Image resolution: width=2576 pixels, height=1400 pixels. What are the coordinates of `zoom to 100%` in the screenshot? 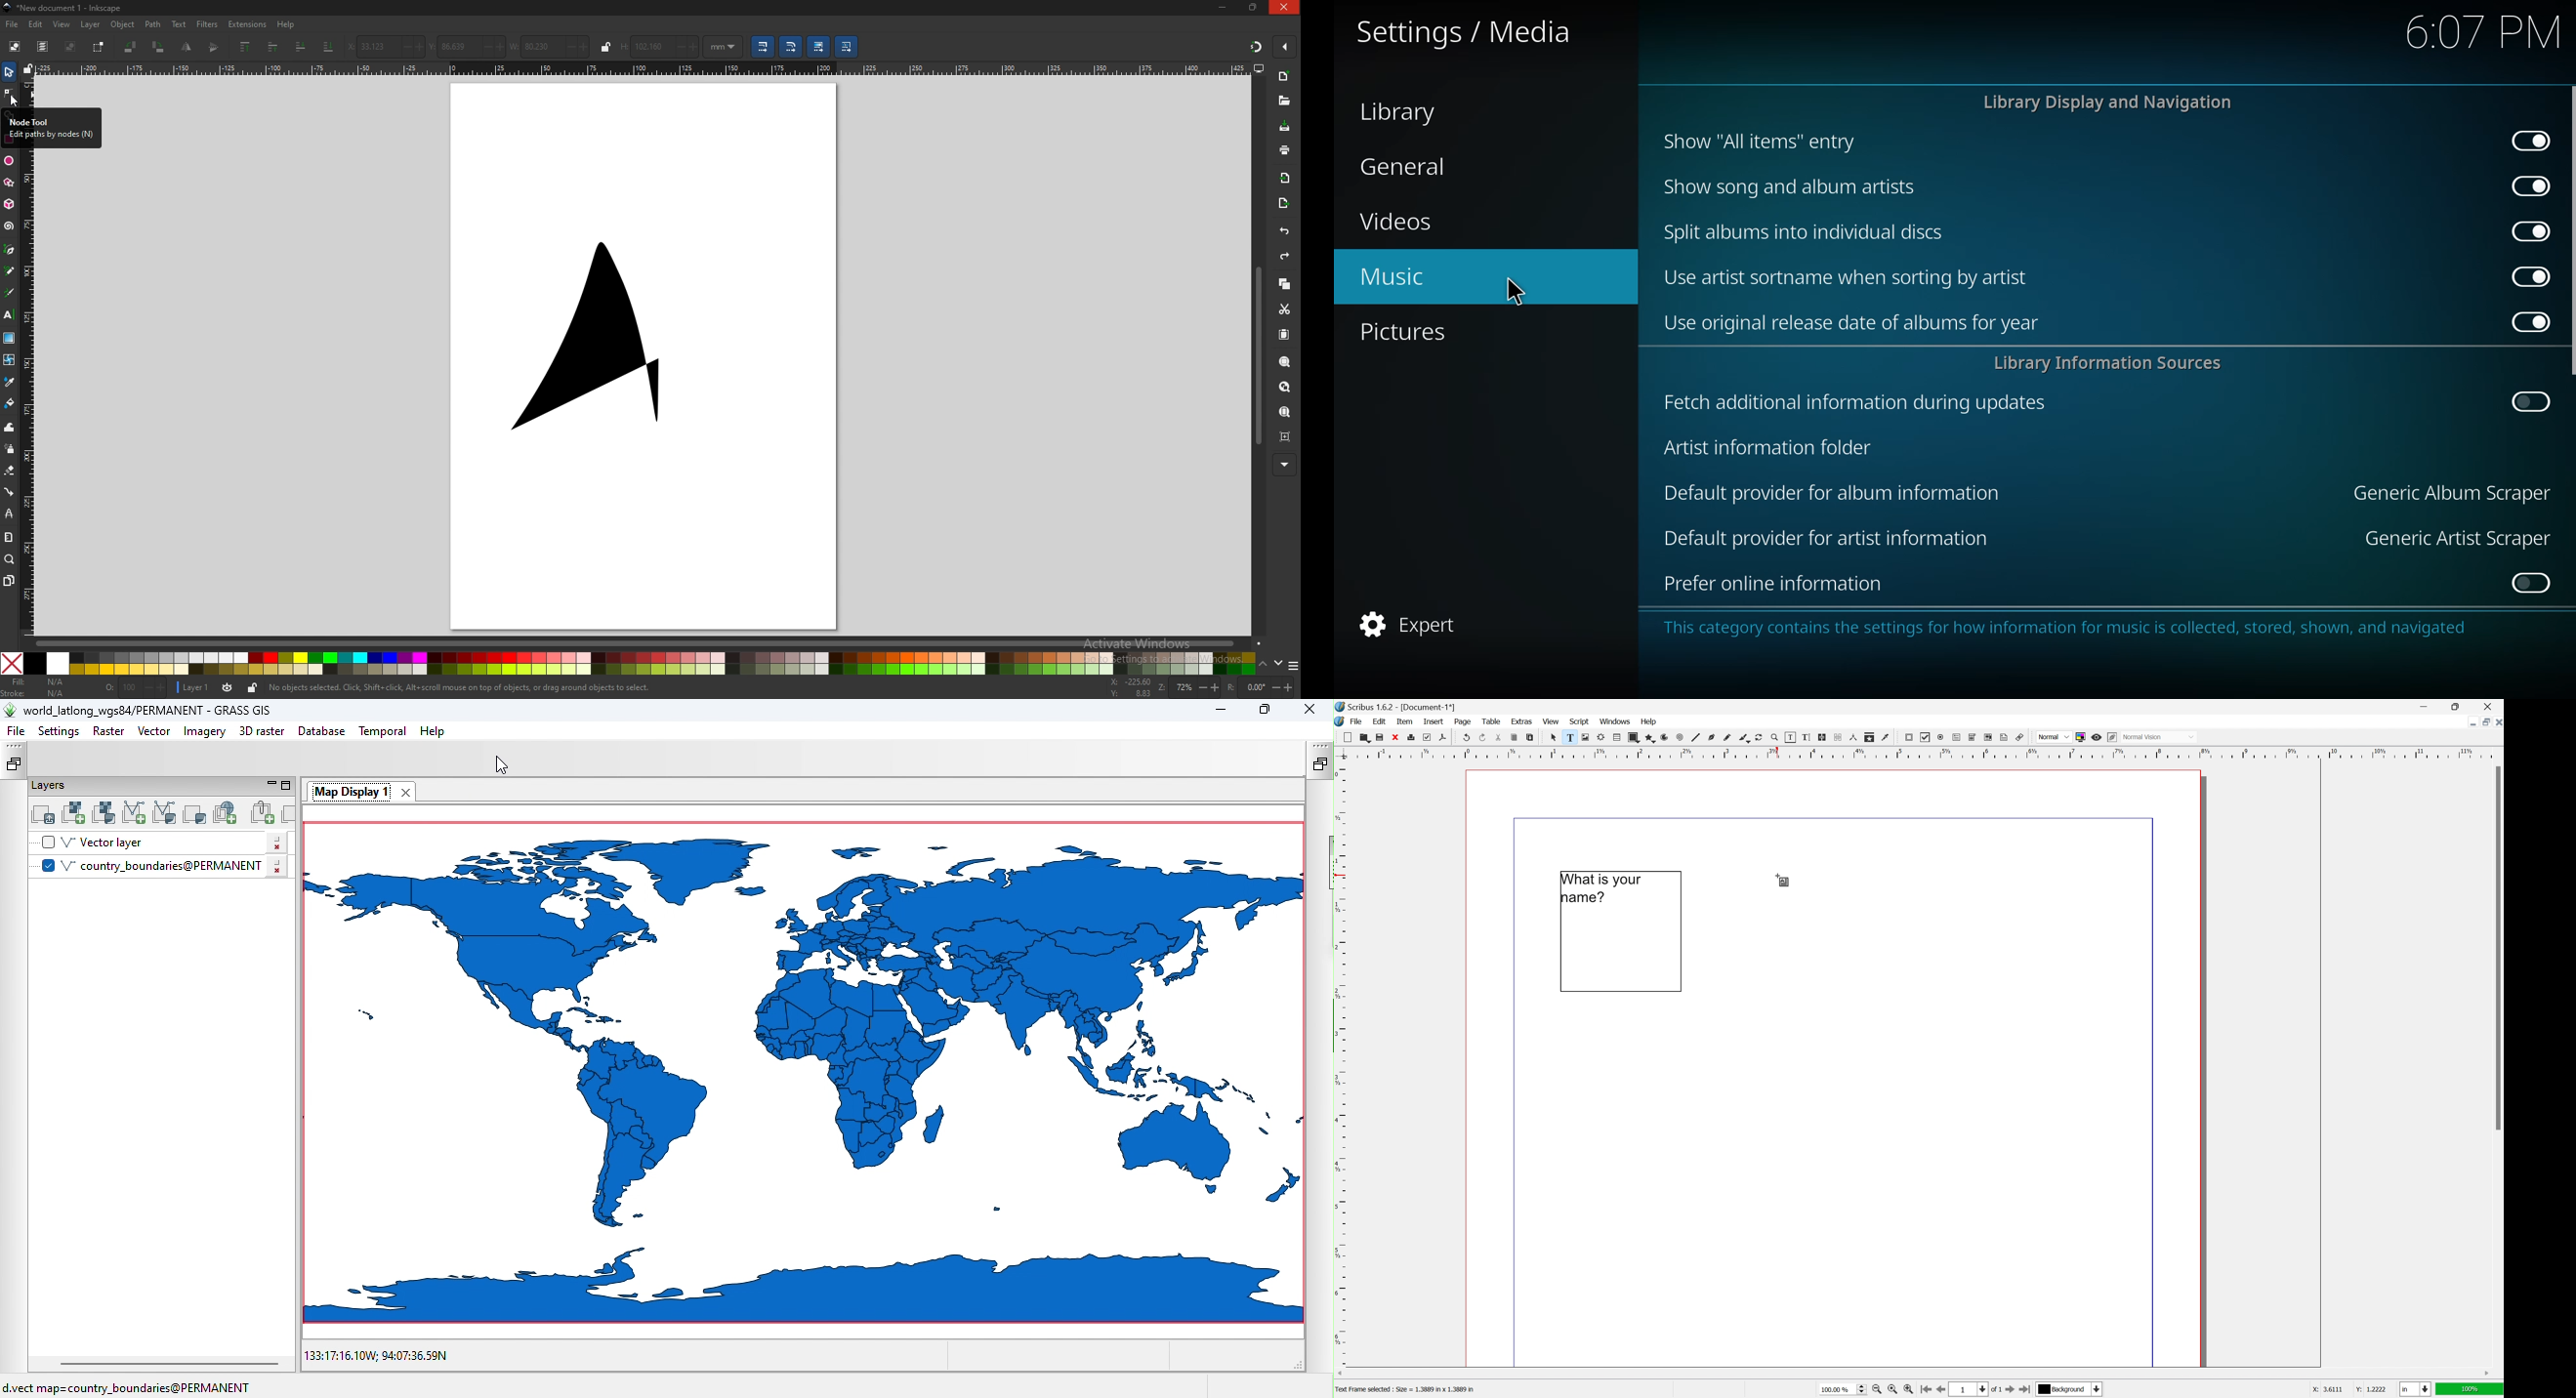 It's located at (1891, 1390).